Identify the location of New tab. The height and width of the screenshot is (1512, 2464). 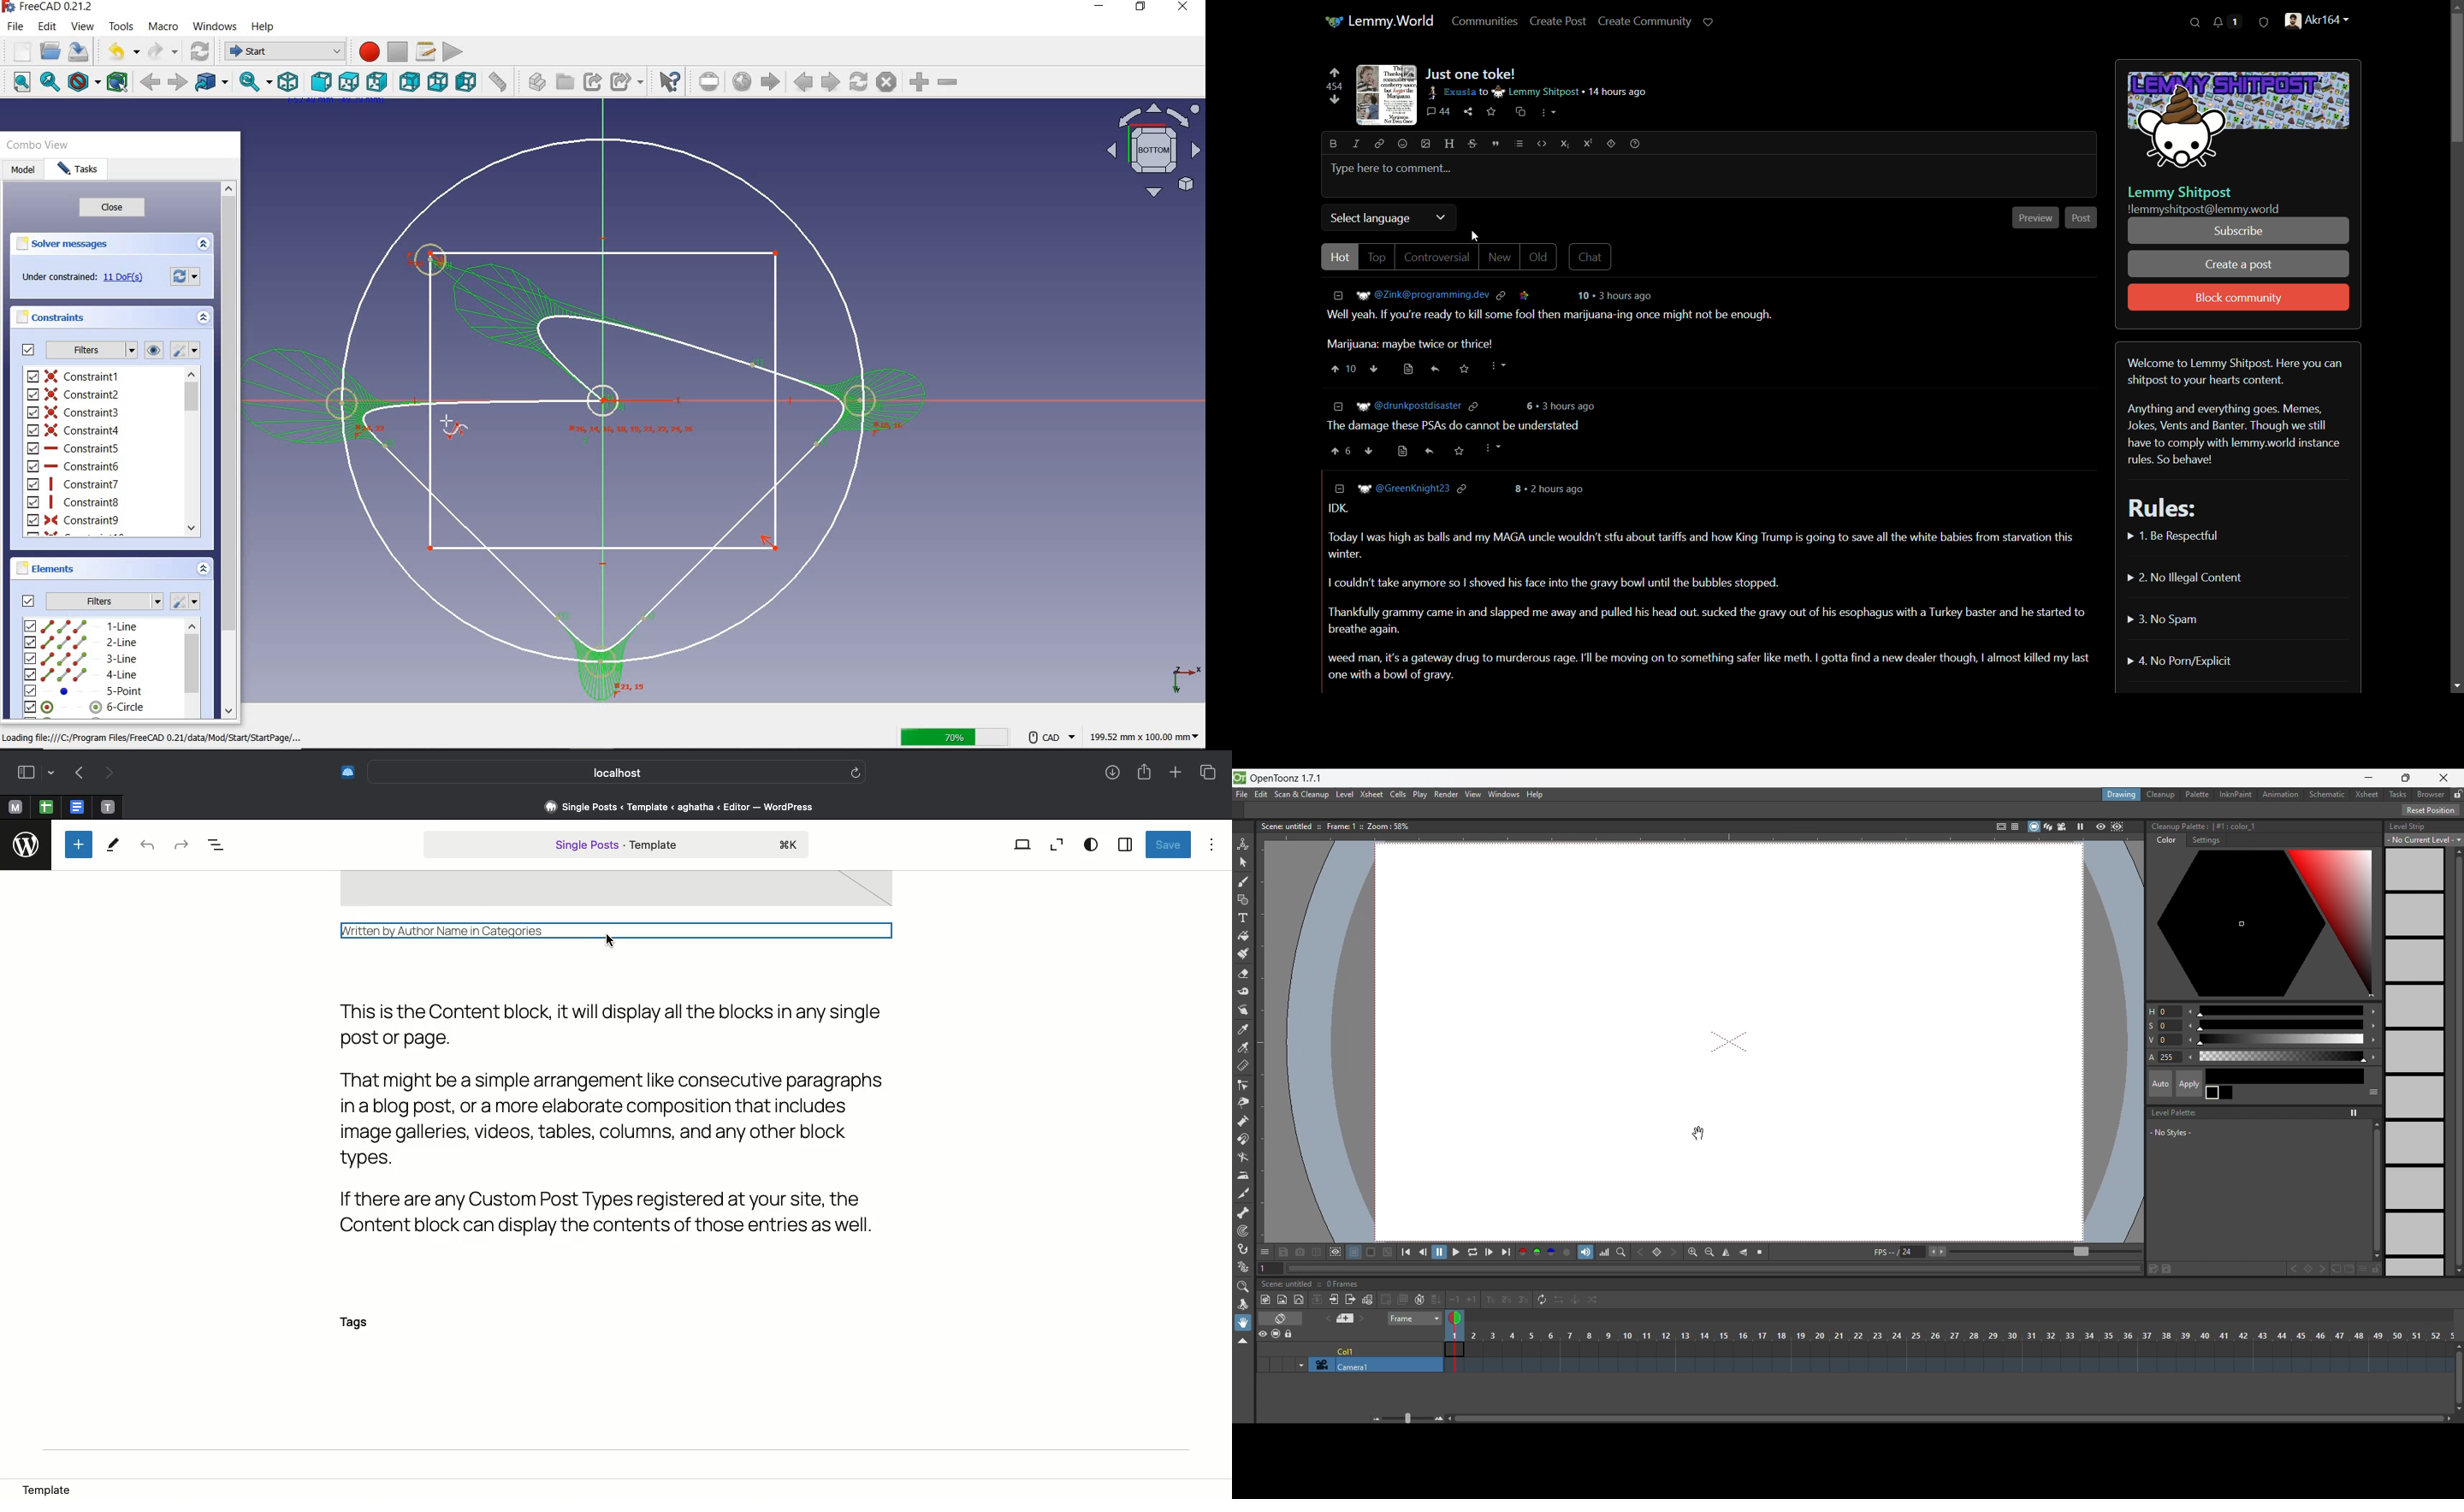
(1176, 773).